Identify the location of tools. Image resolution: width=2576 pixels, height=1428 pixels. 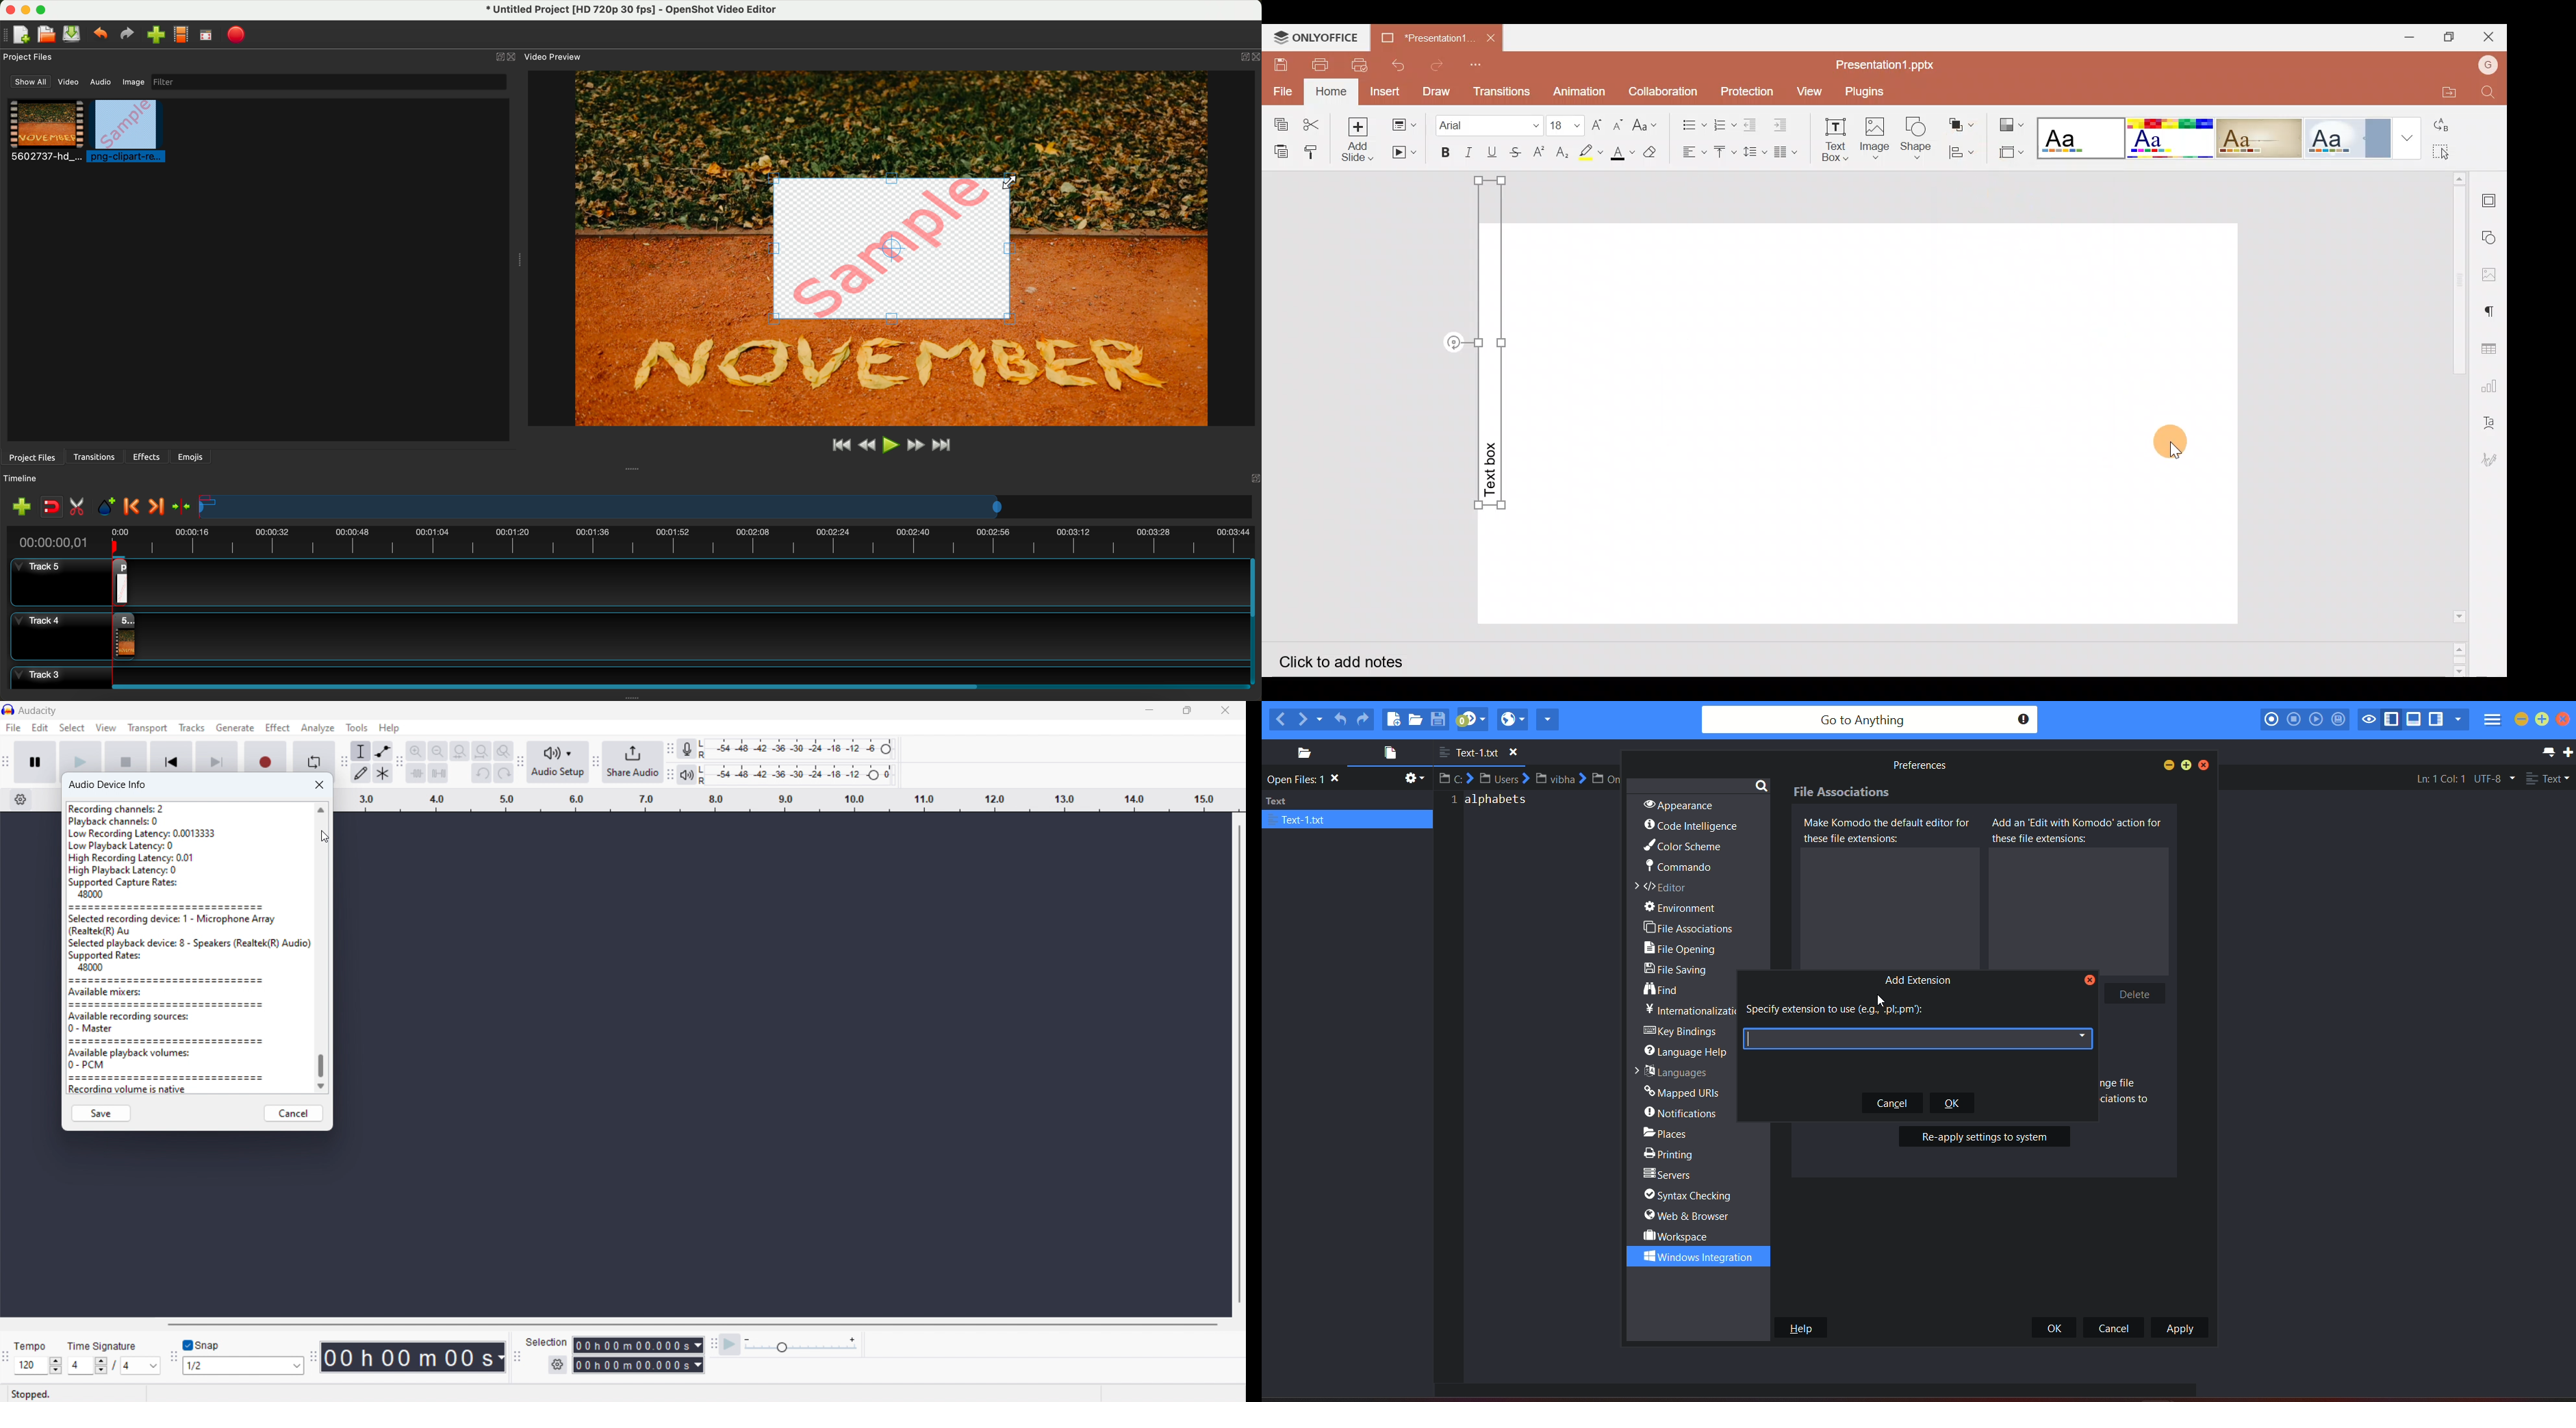
(355, 728).